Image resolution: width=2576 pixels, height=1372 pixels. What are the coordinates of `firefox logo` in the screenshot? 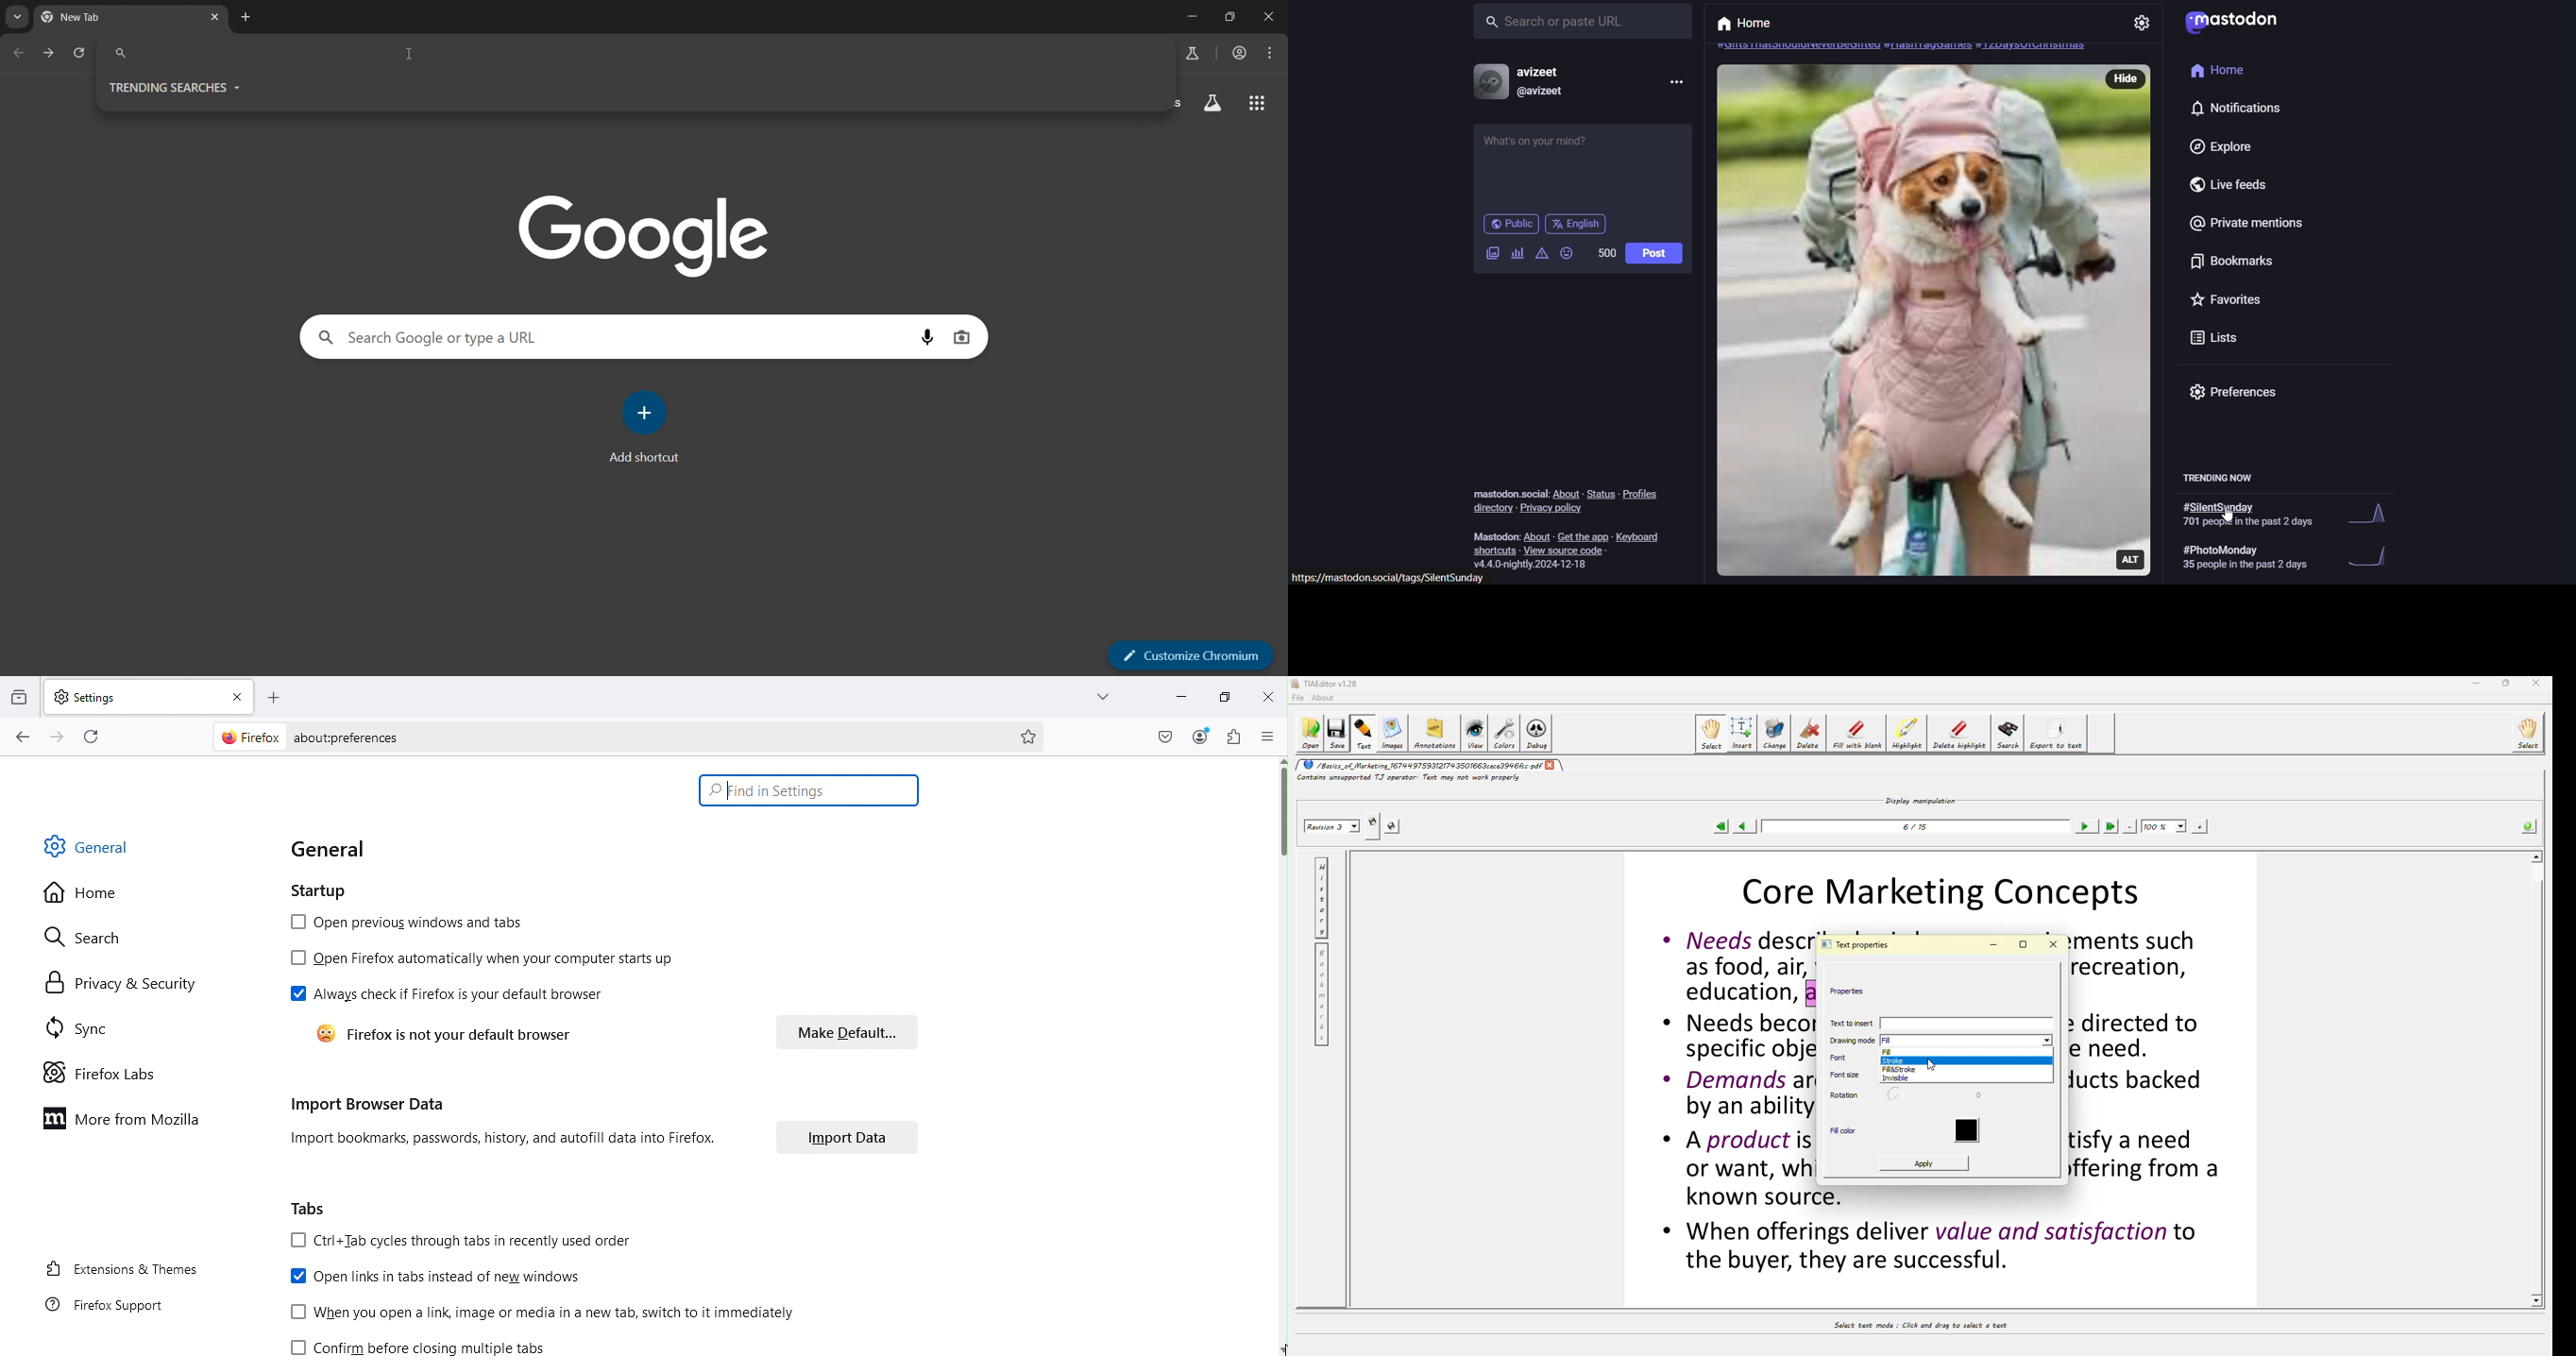 It's located at (246, 737).